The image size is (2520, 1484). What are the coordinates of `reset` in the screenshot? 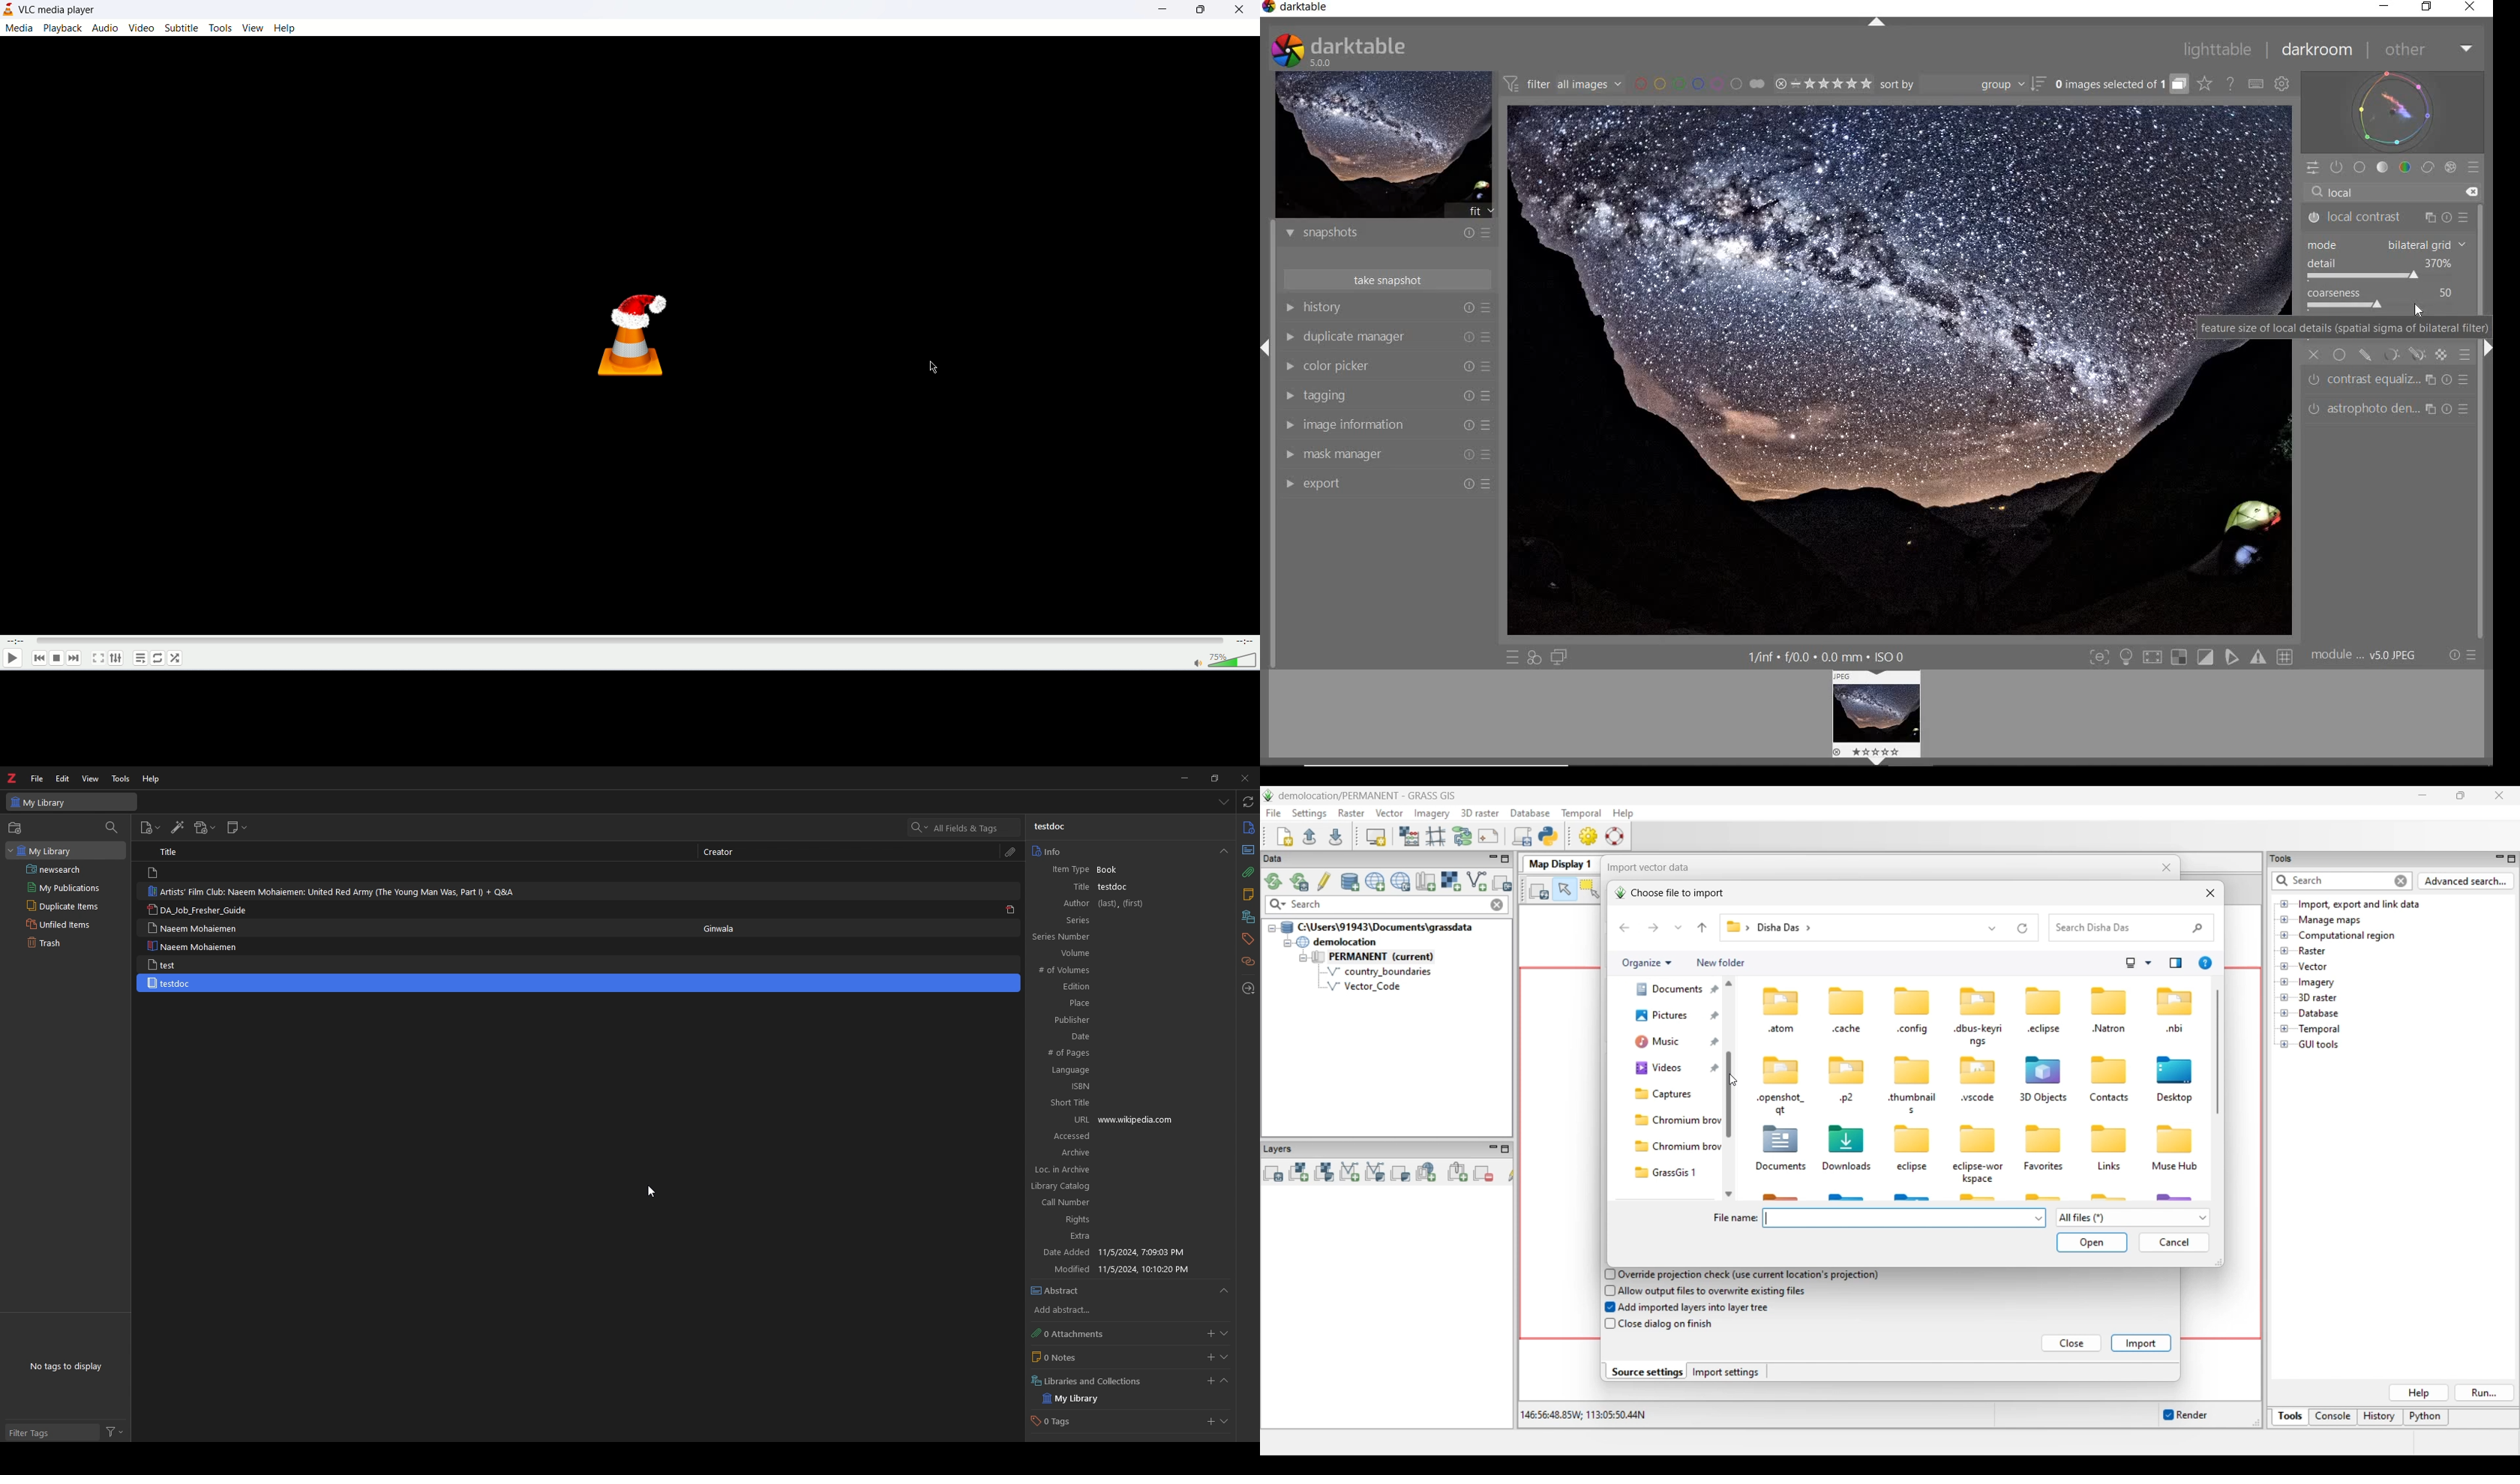 It's located at (1468, 308).